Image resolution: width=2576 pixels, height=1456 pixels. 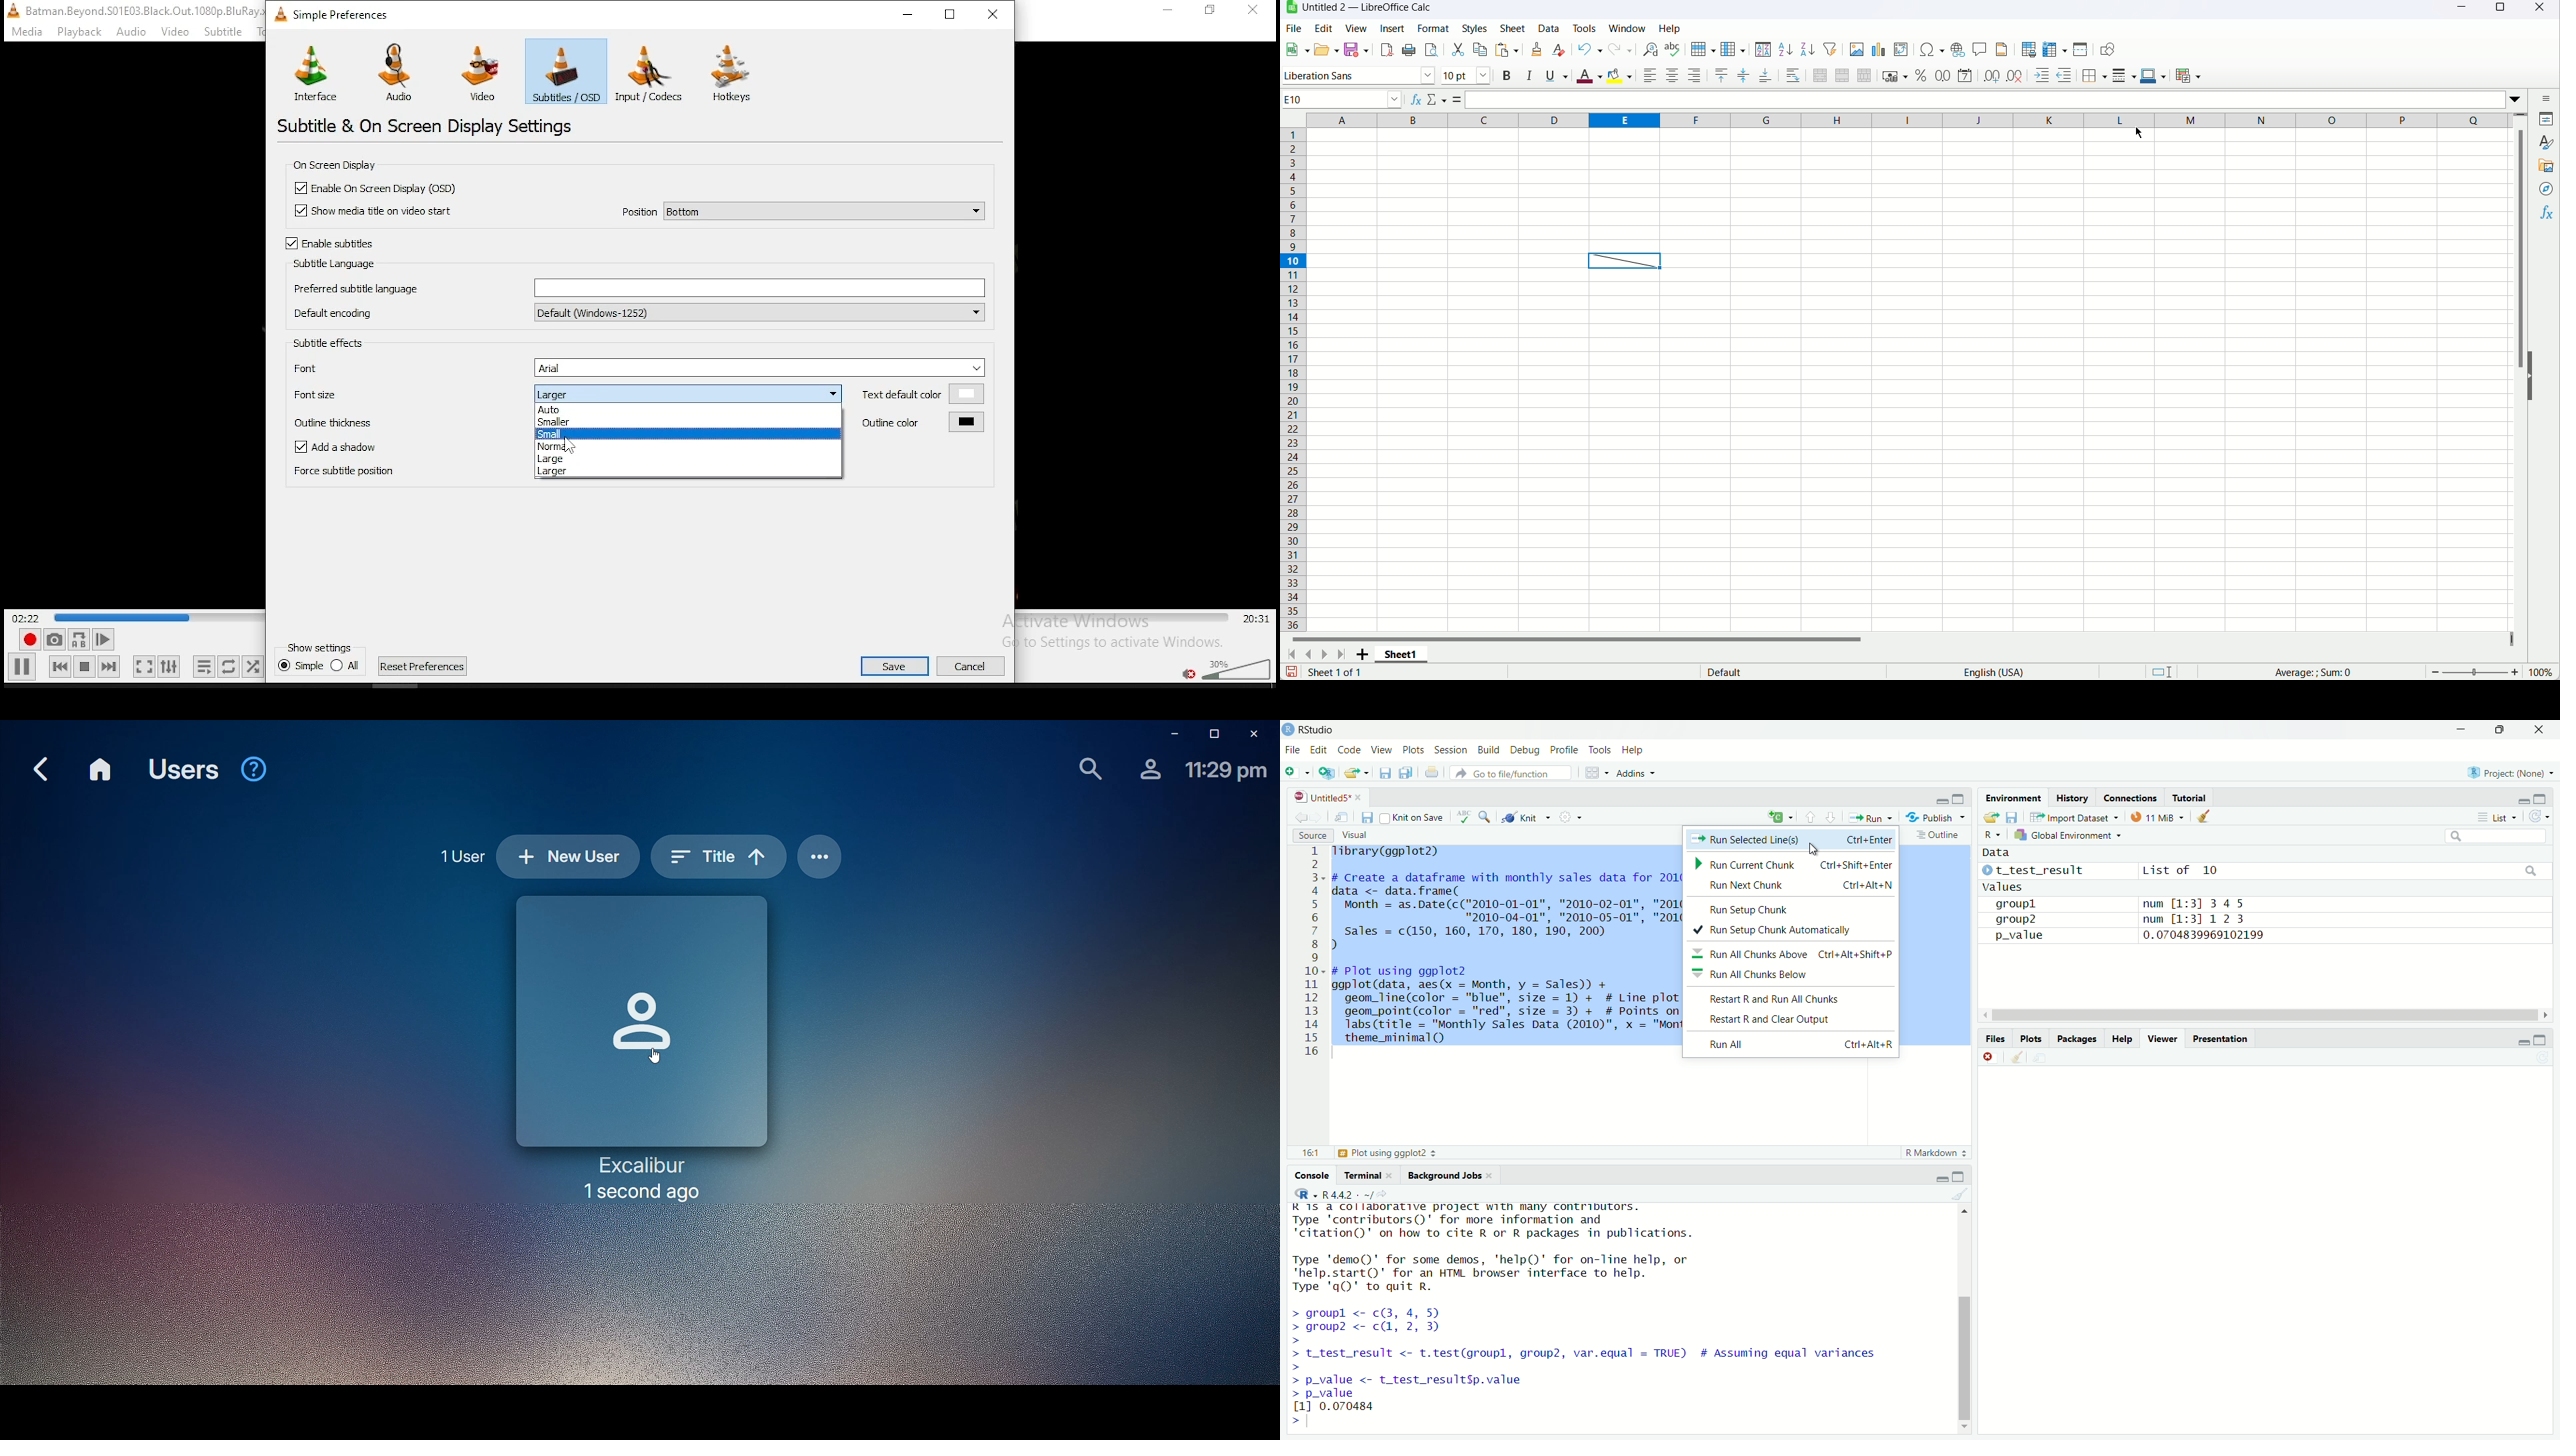 I want to click on clear object from workspace, so click(x=2207, y=815).